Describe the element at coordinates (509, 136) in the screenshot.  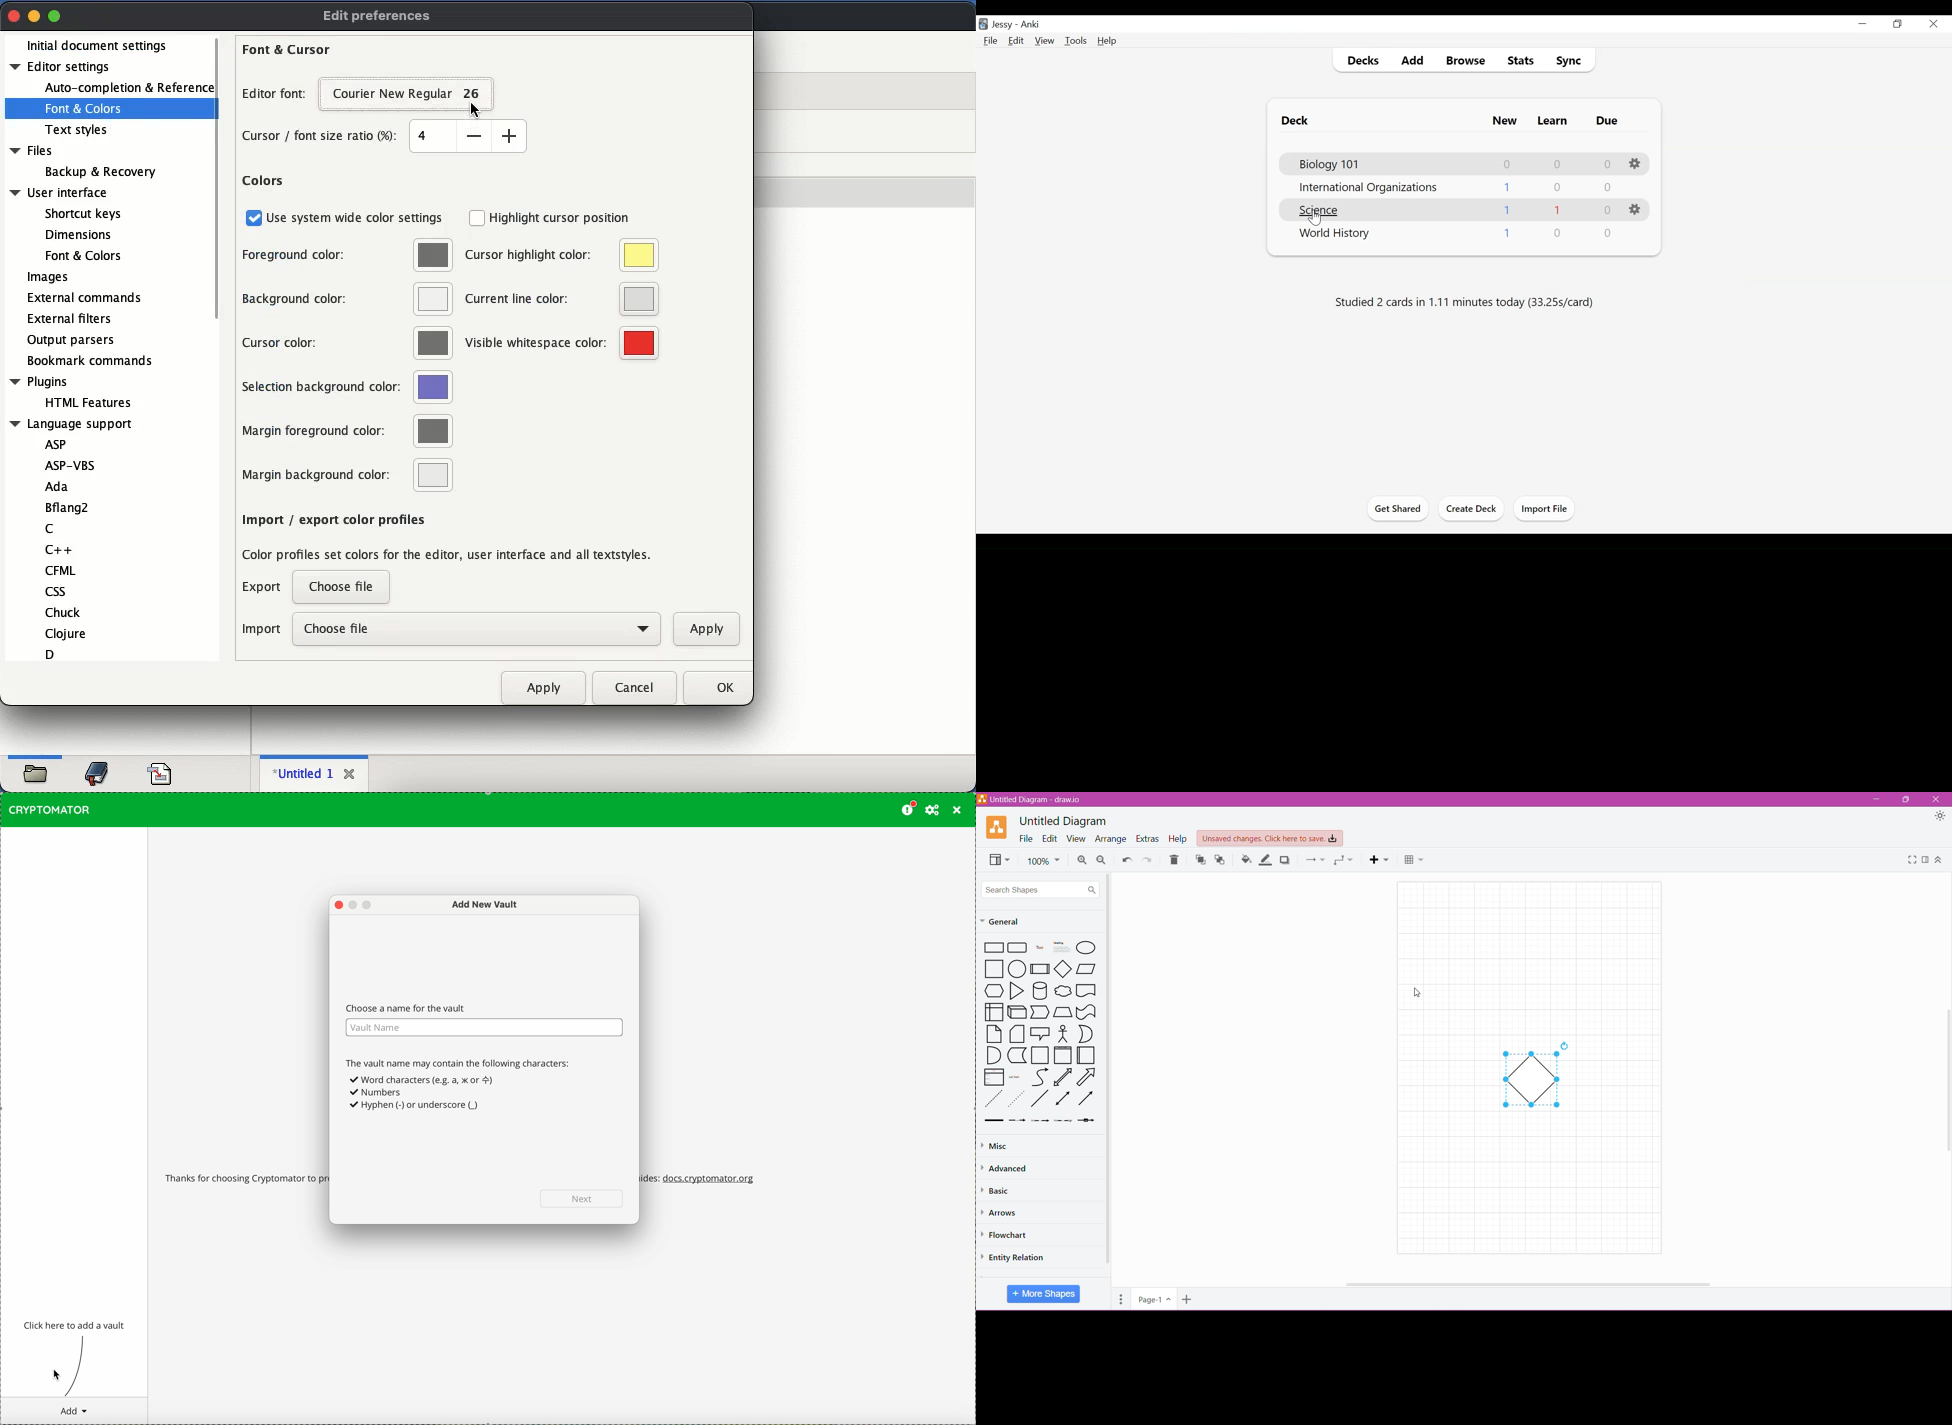
I see `increase` at that location.